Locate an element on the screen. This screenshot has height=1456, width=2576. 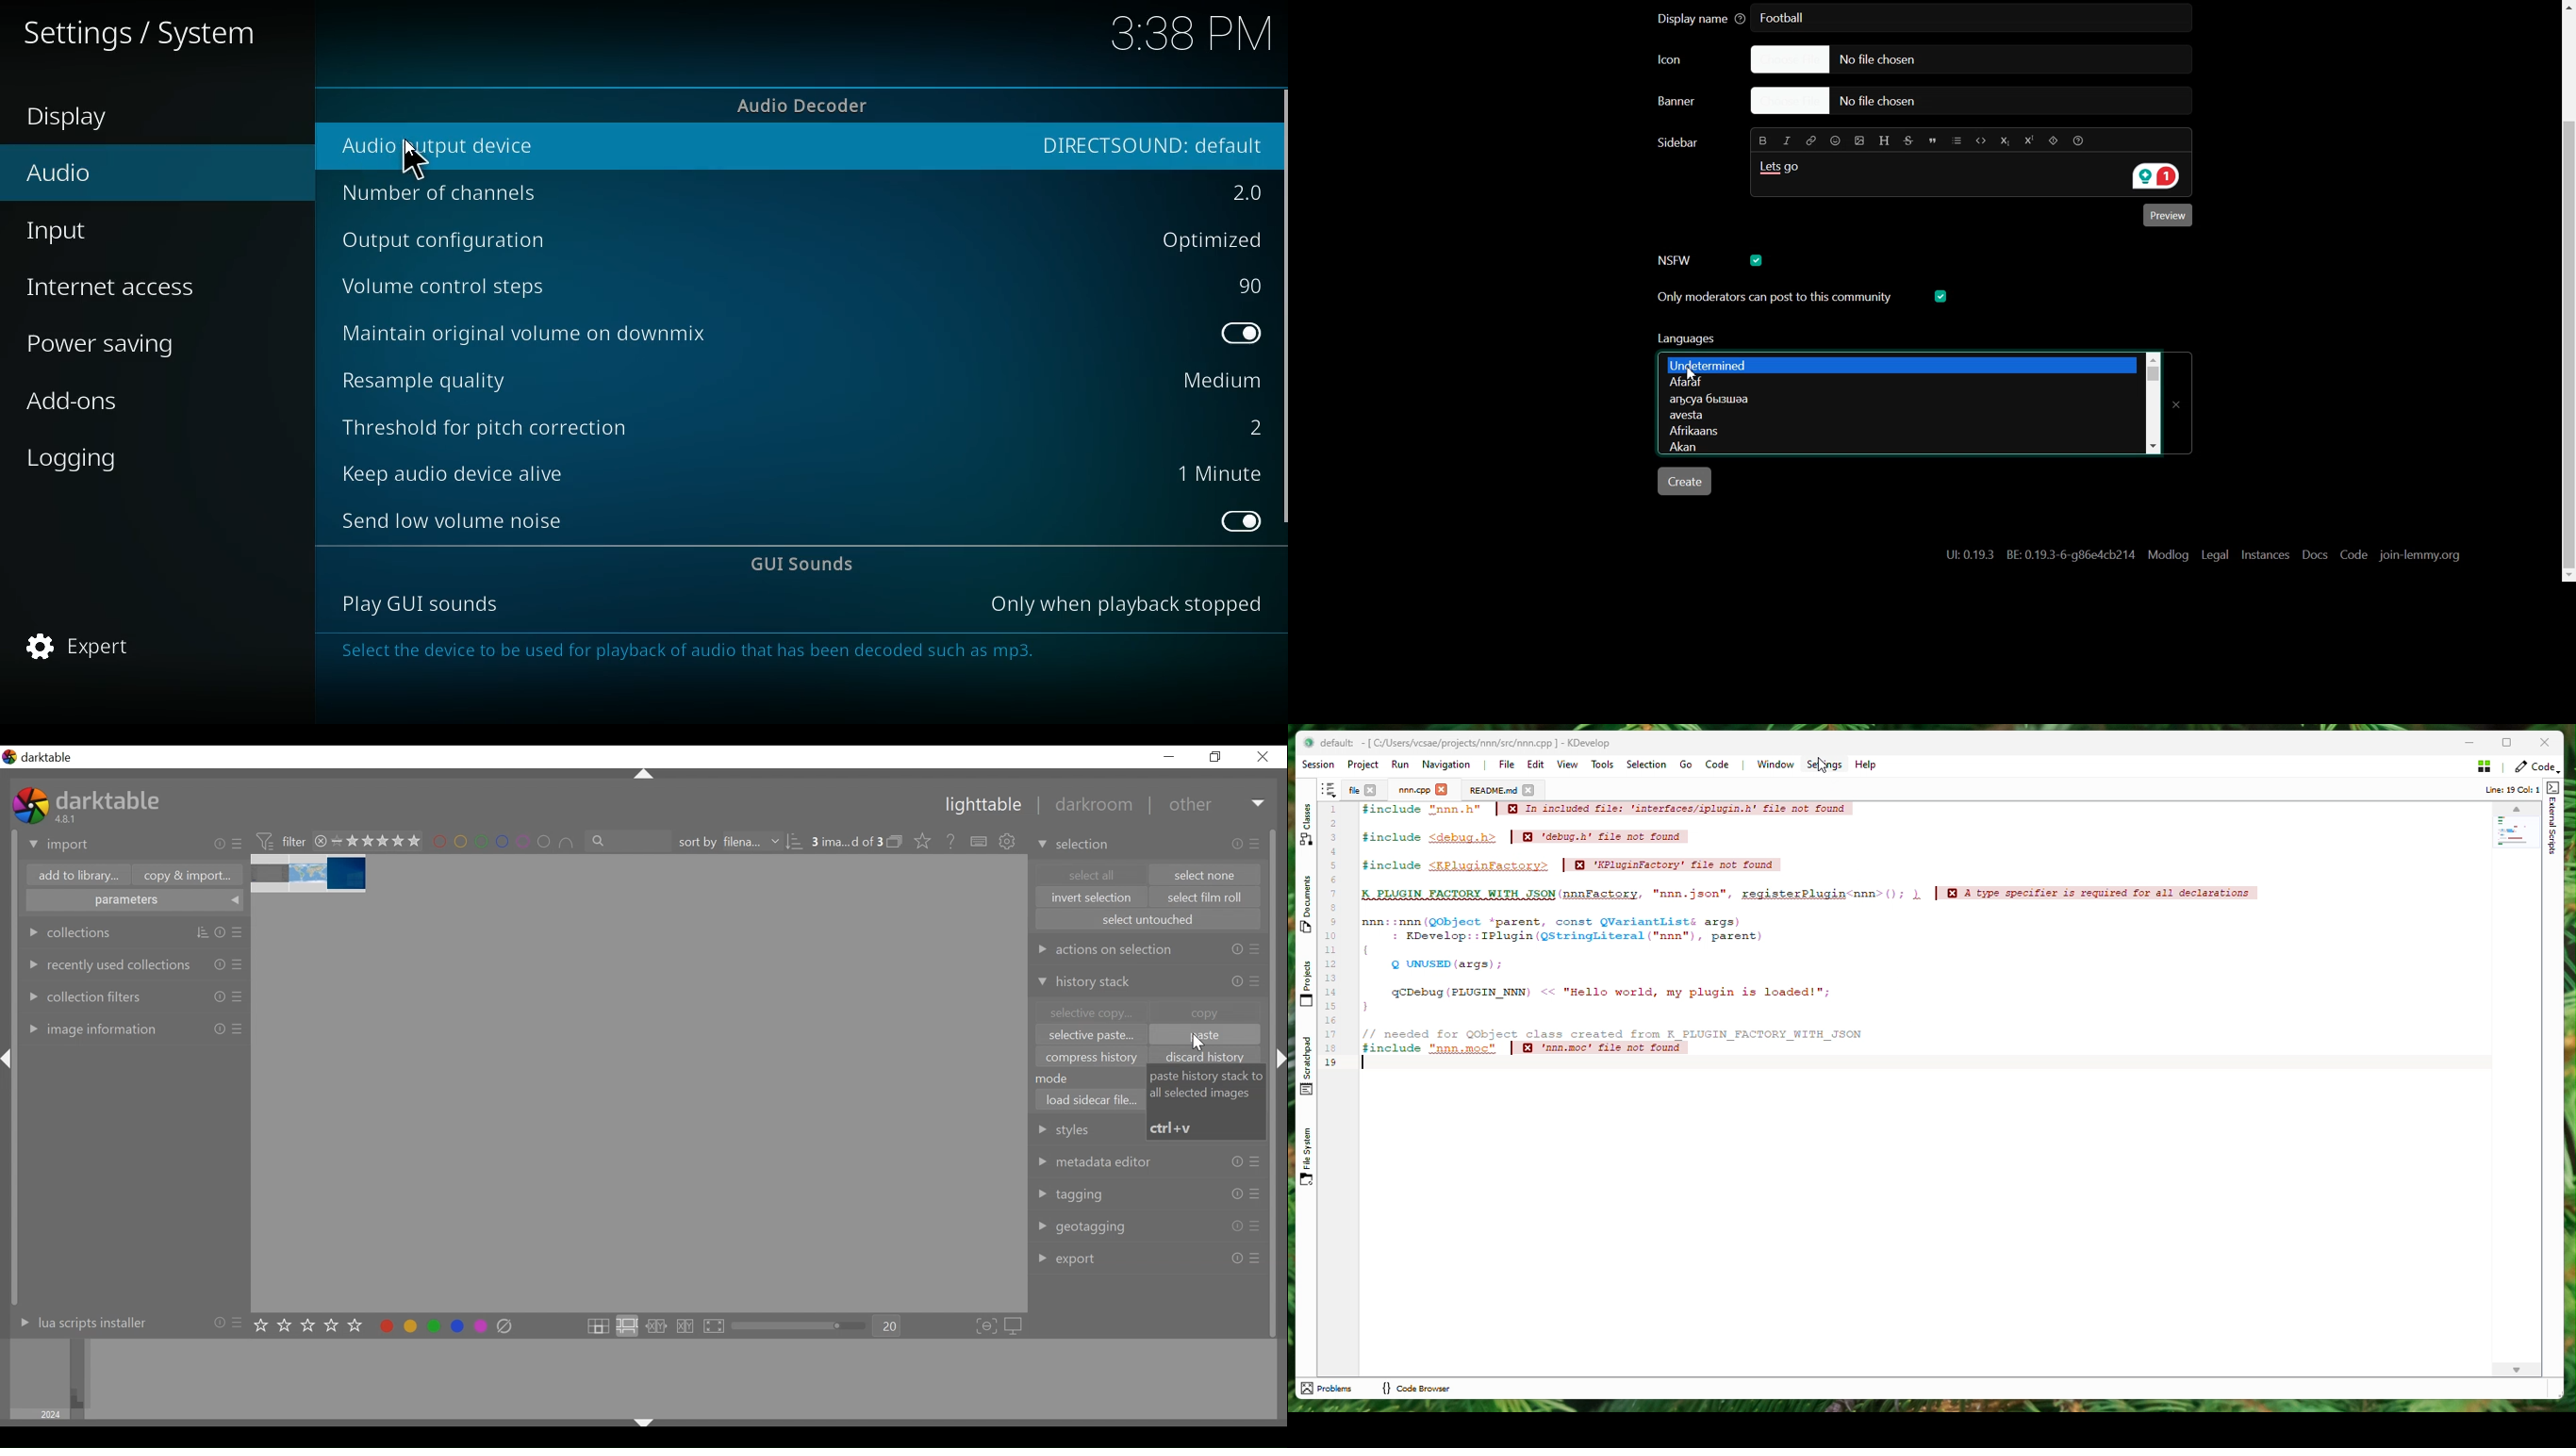
presets is located at coordinates (239, 933).